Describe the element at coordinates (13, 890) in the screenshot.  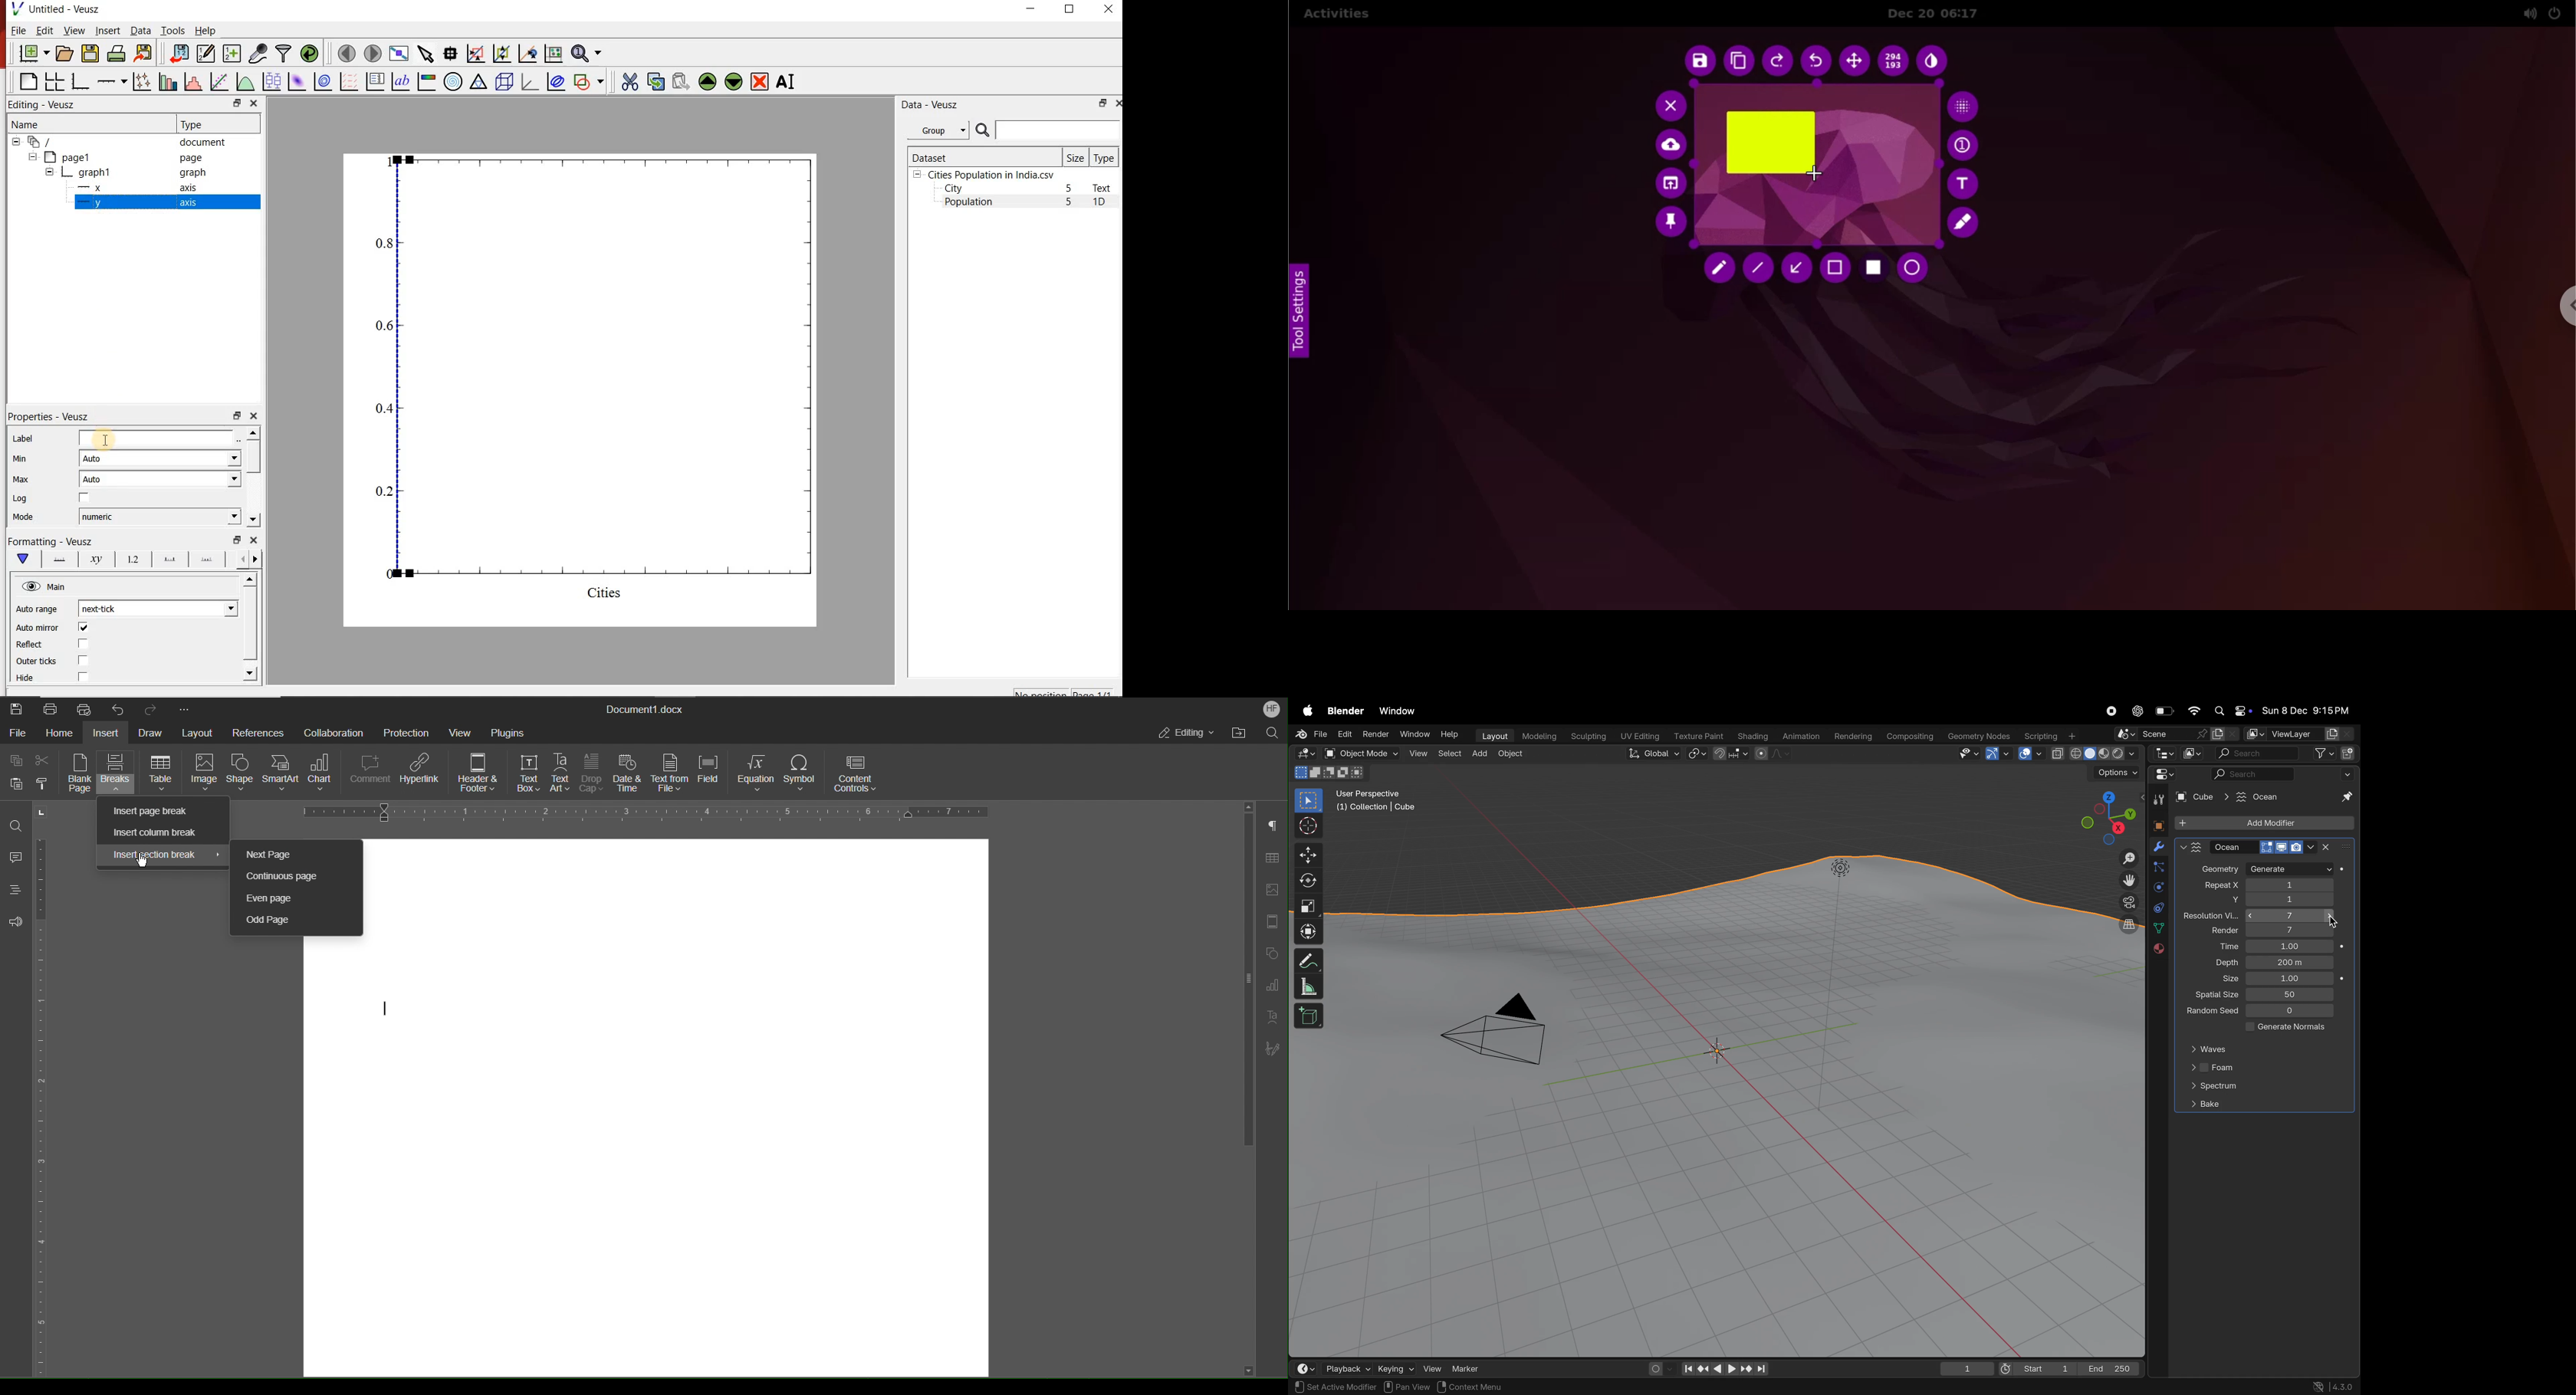
I see `Headings` at that location.